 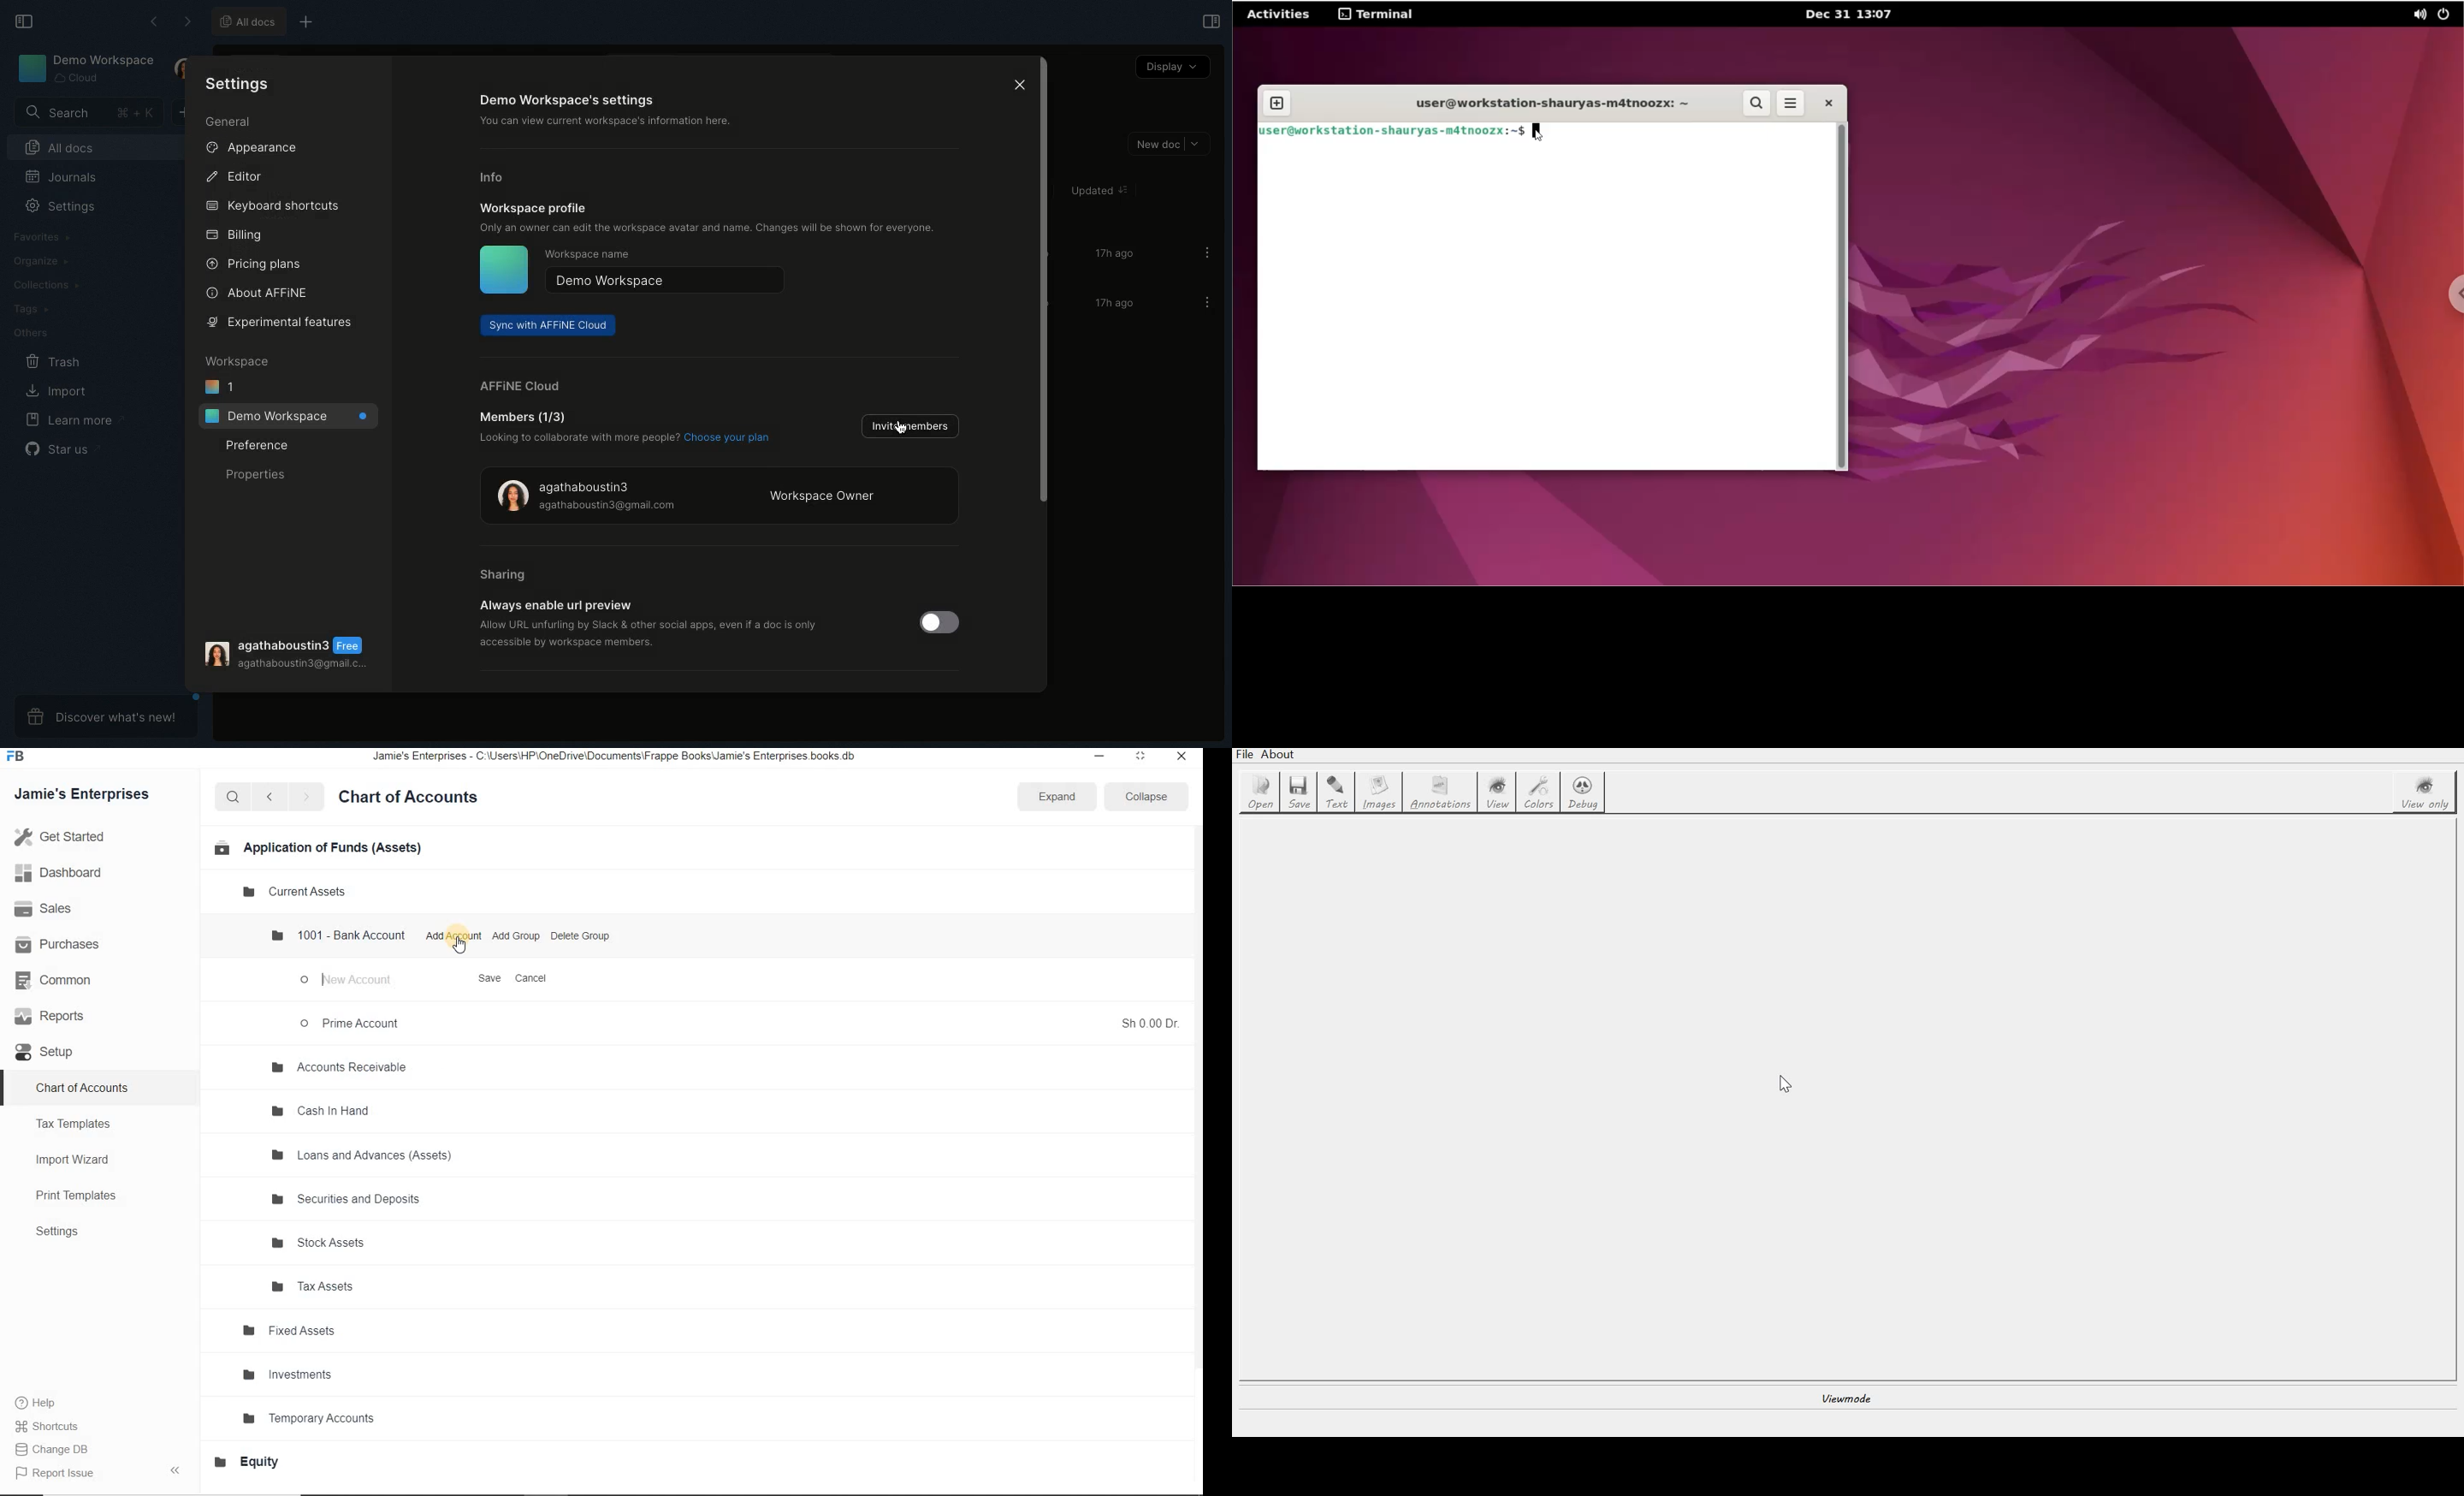 I want to click on Cancel, so click(x=534, y=978).